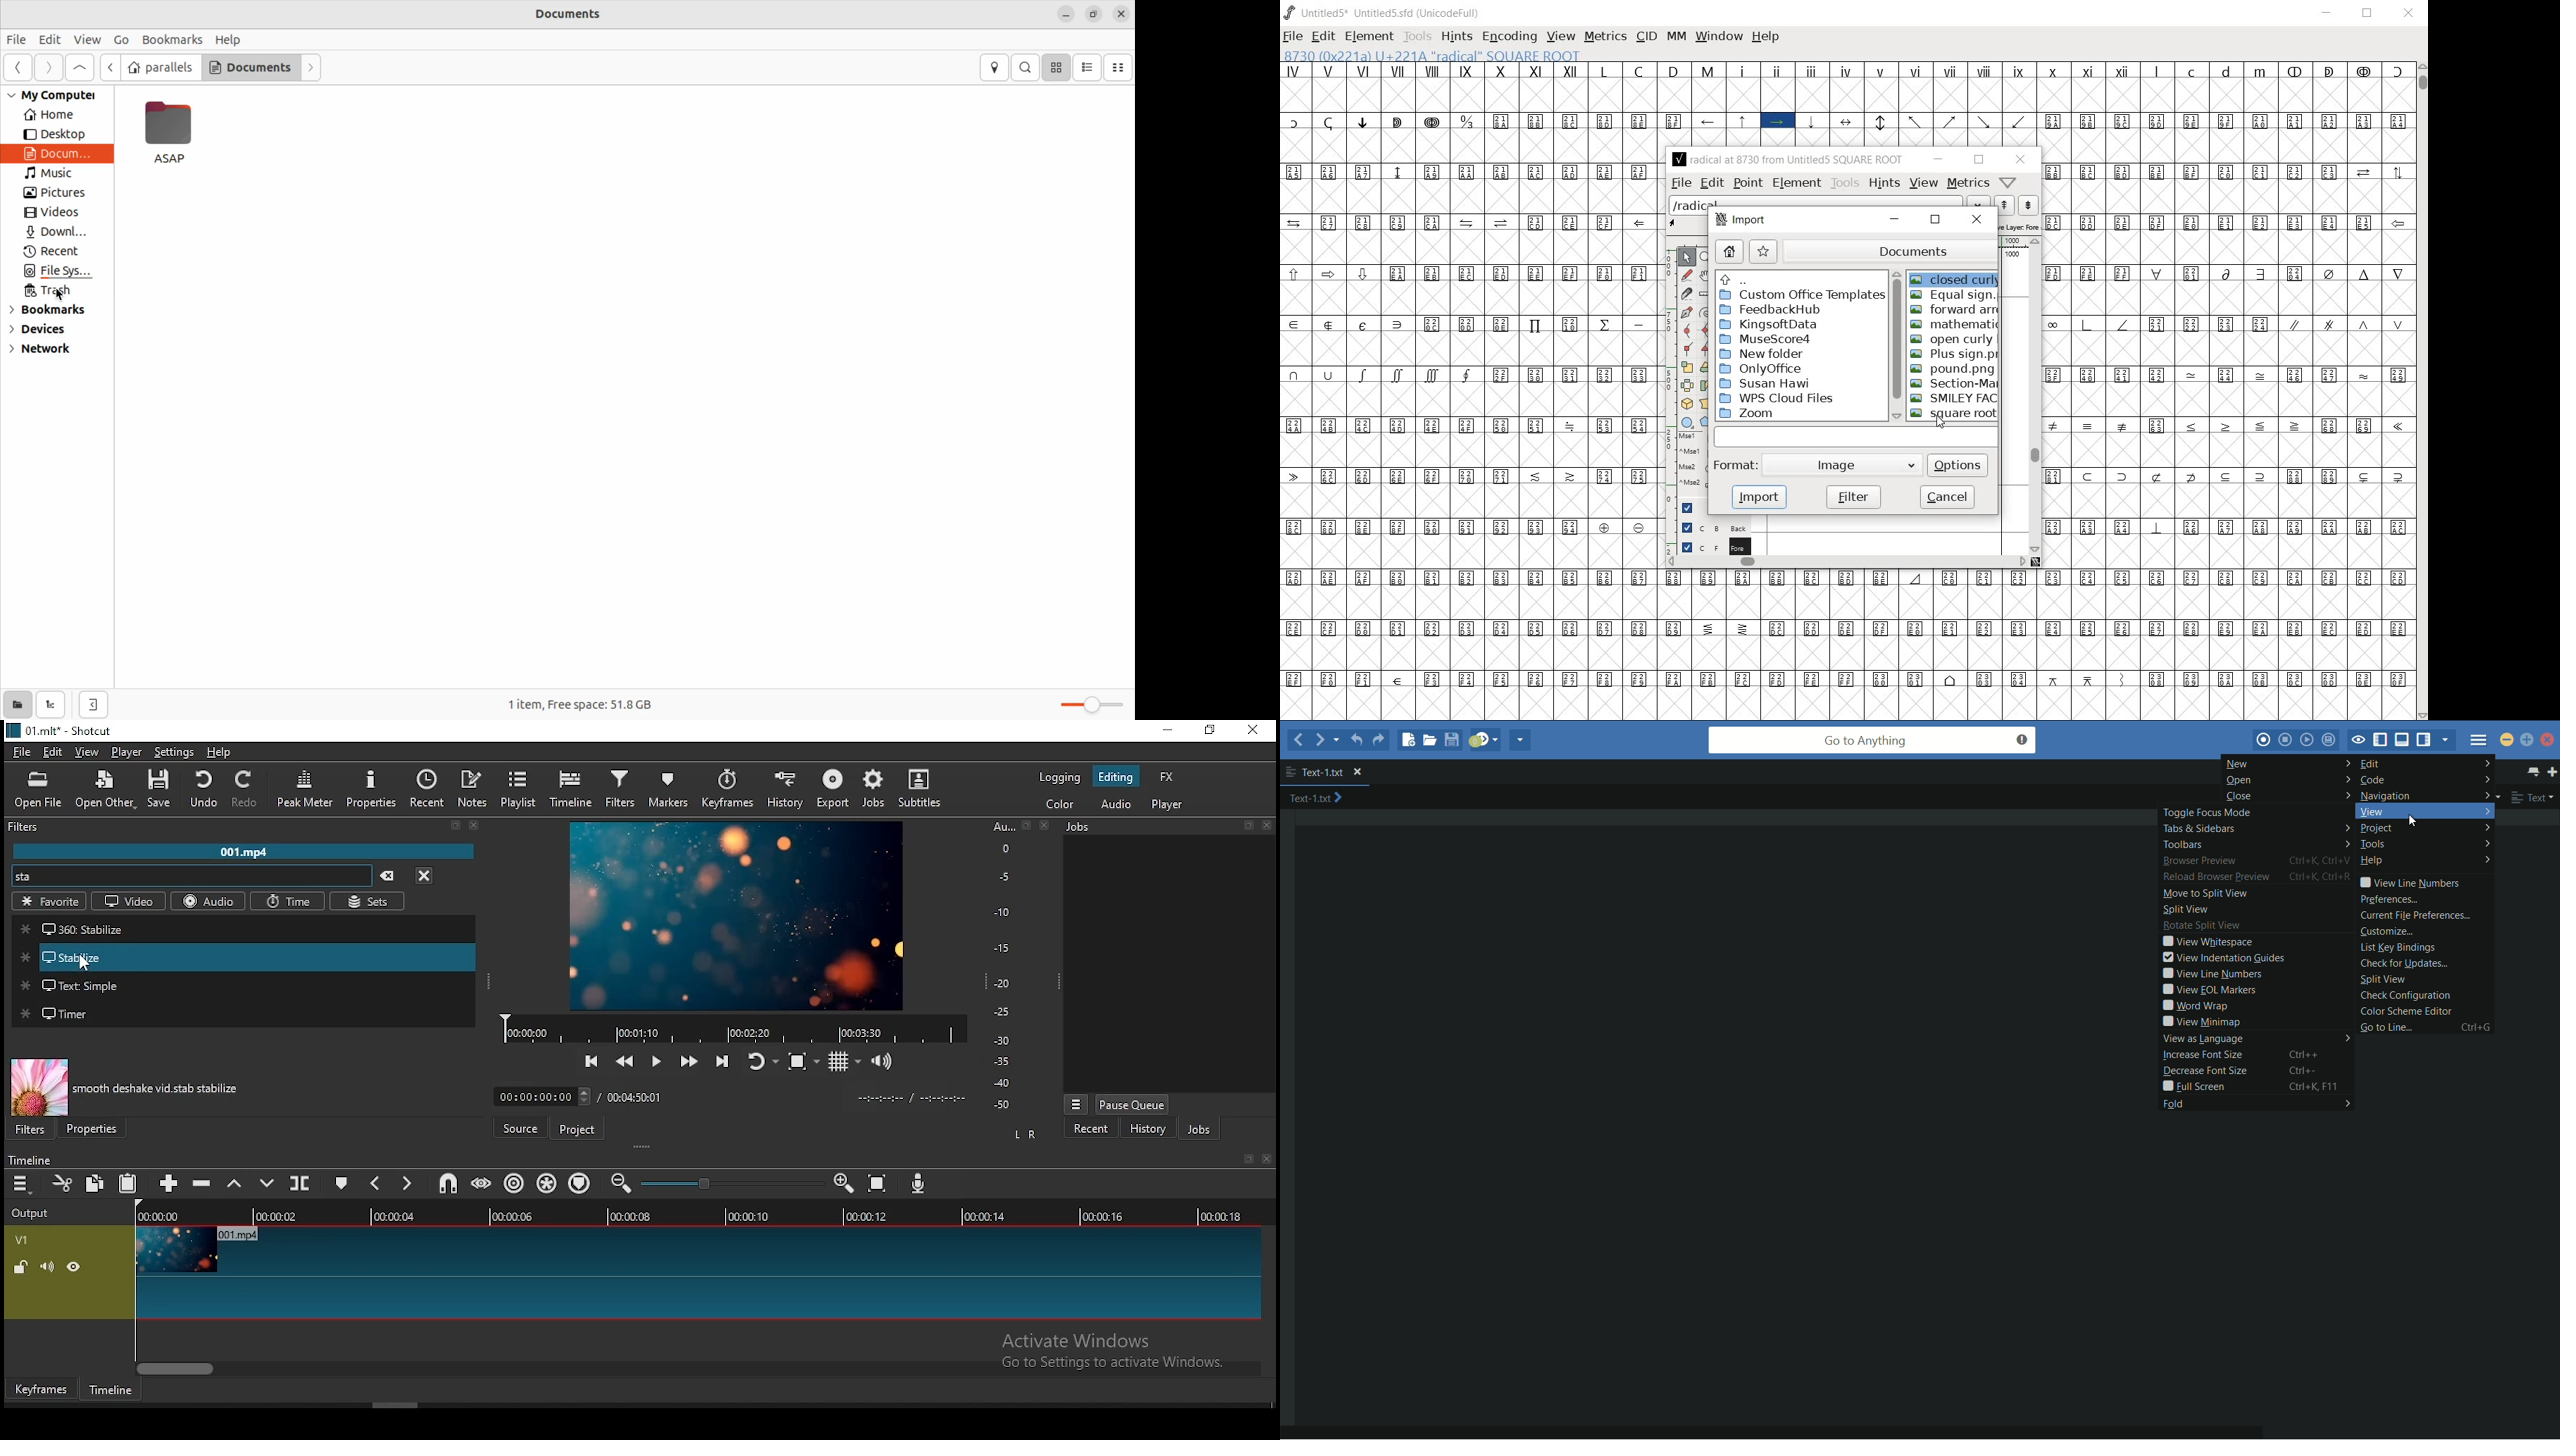  Describe the element at coordinates (1687, 330) in the screenshot. I see `add a curve point always either horizontal or vertical` at that location.